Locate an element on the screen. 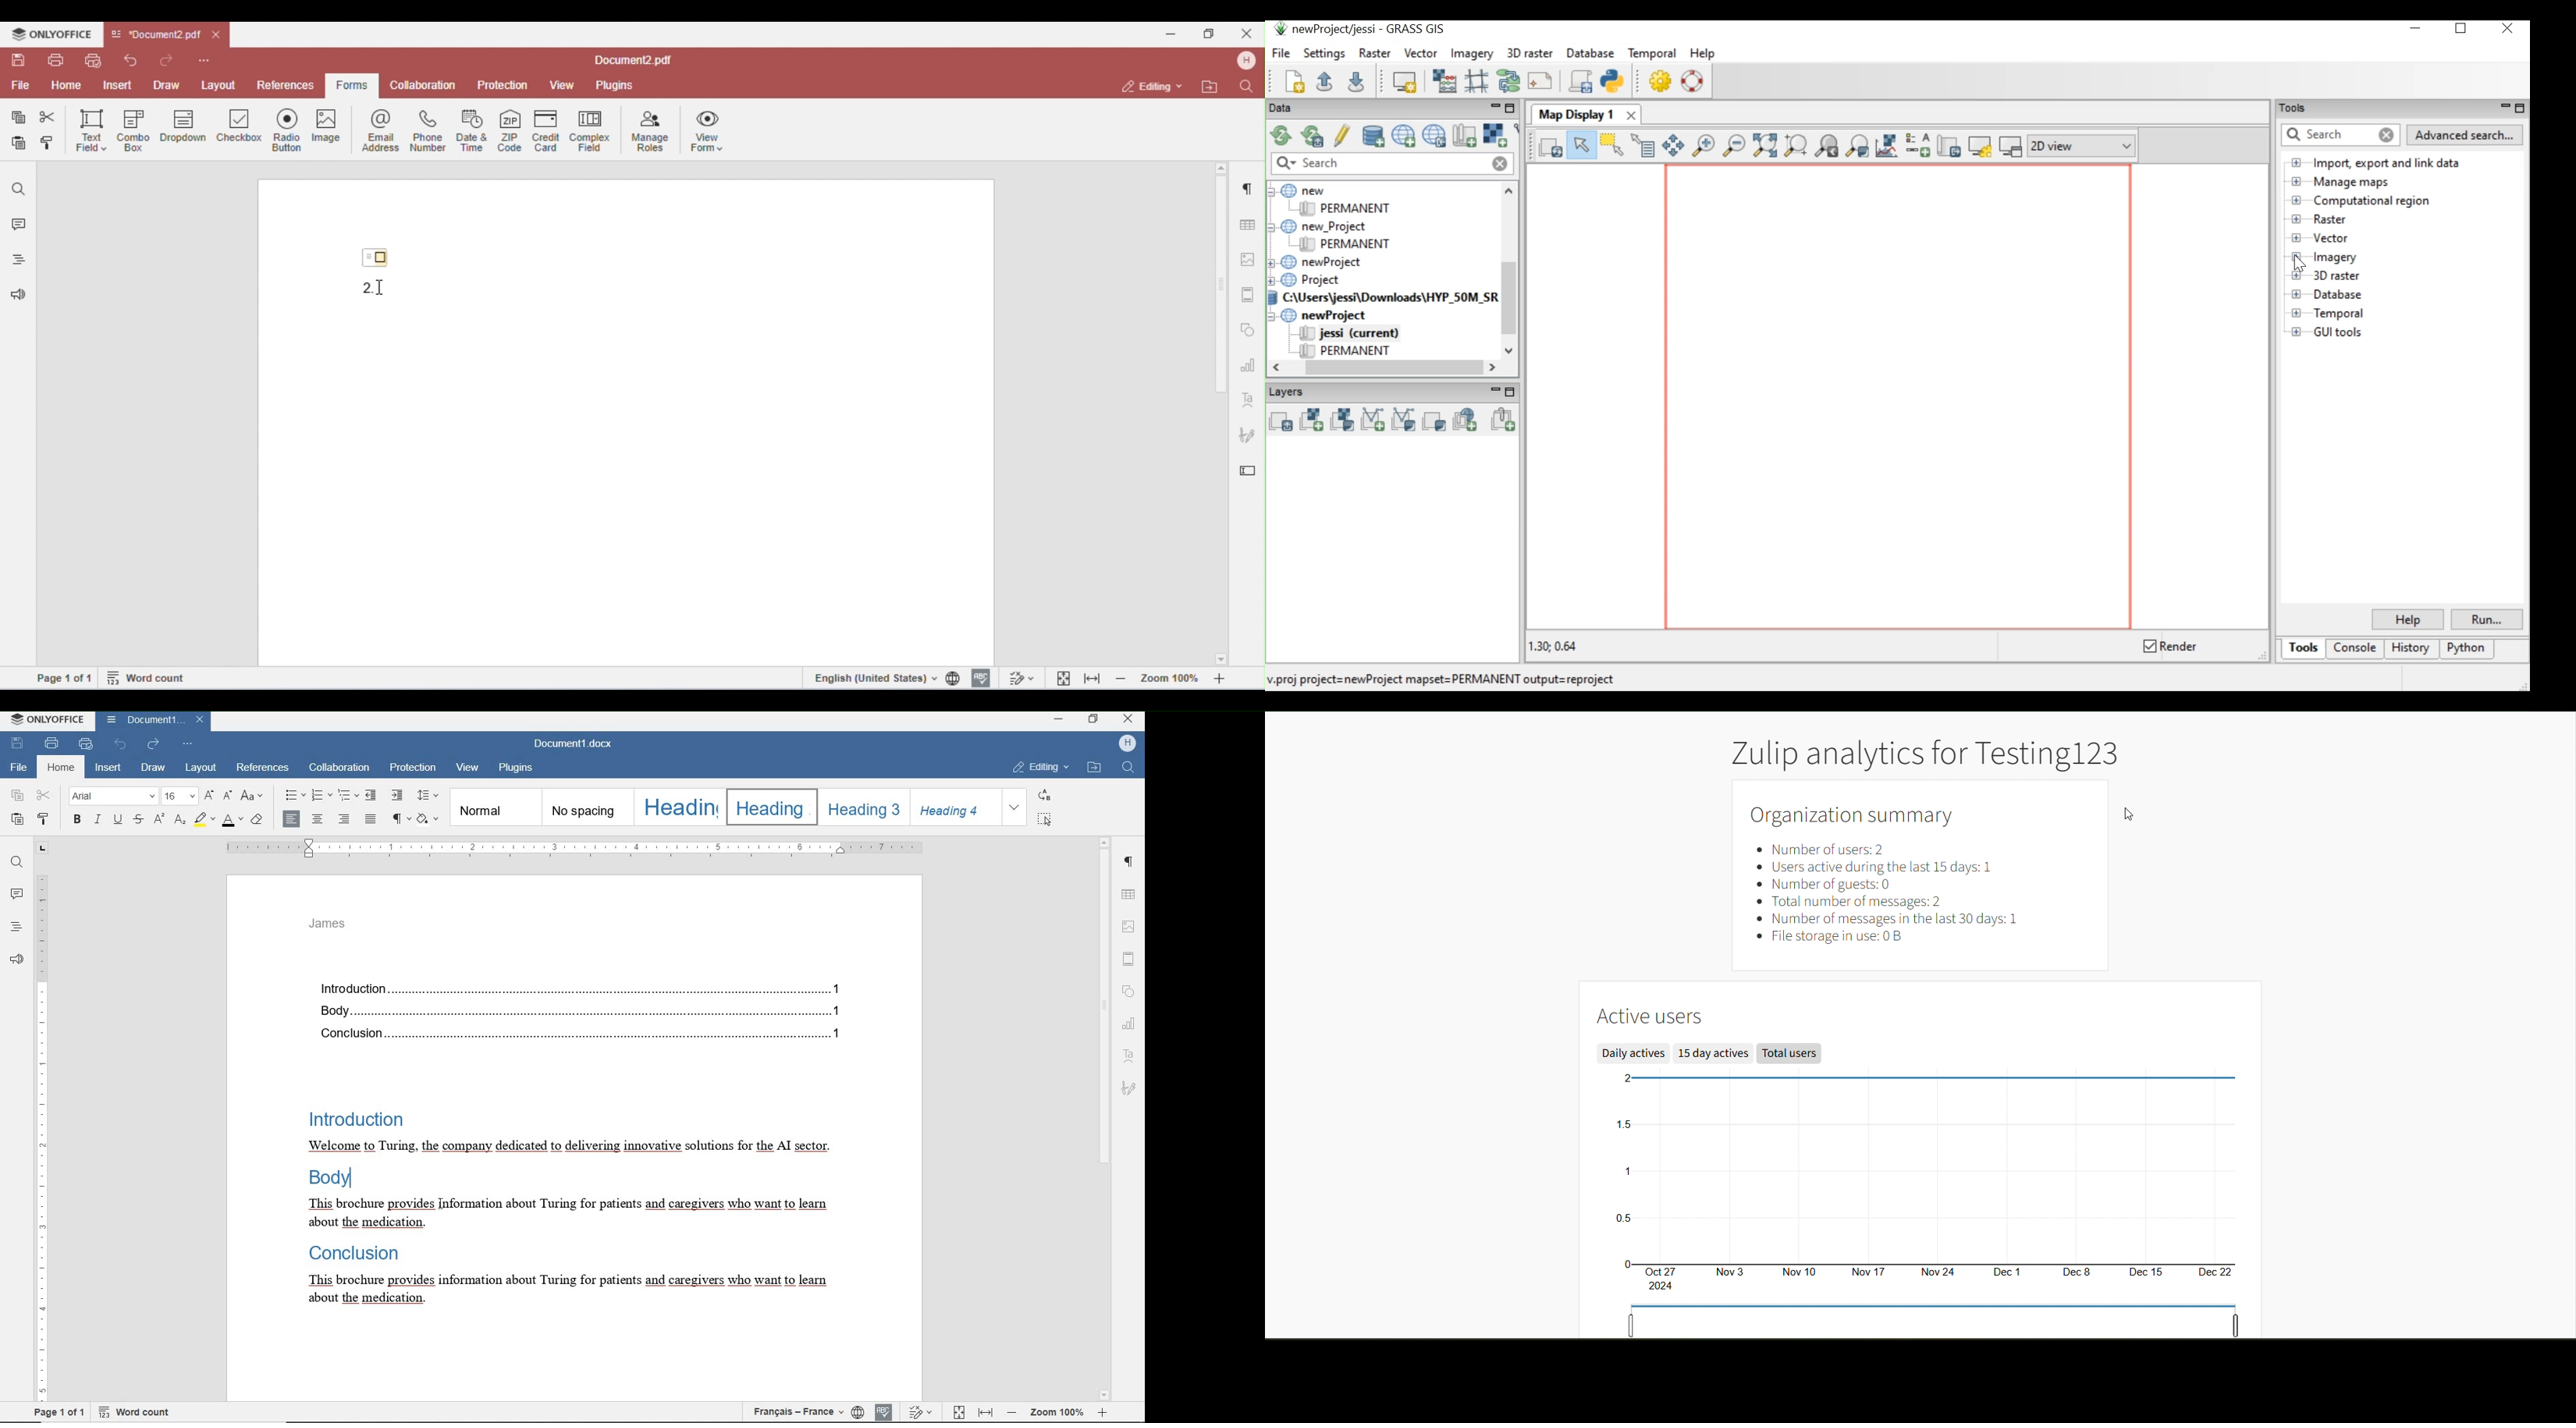  SAVE is located at coordinates (18, 744).